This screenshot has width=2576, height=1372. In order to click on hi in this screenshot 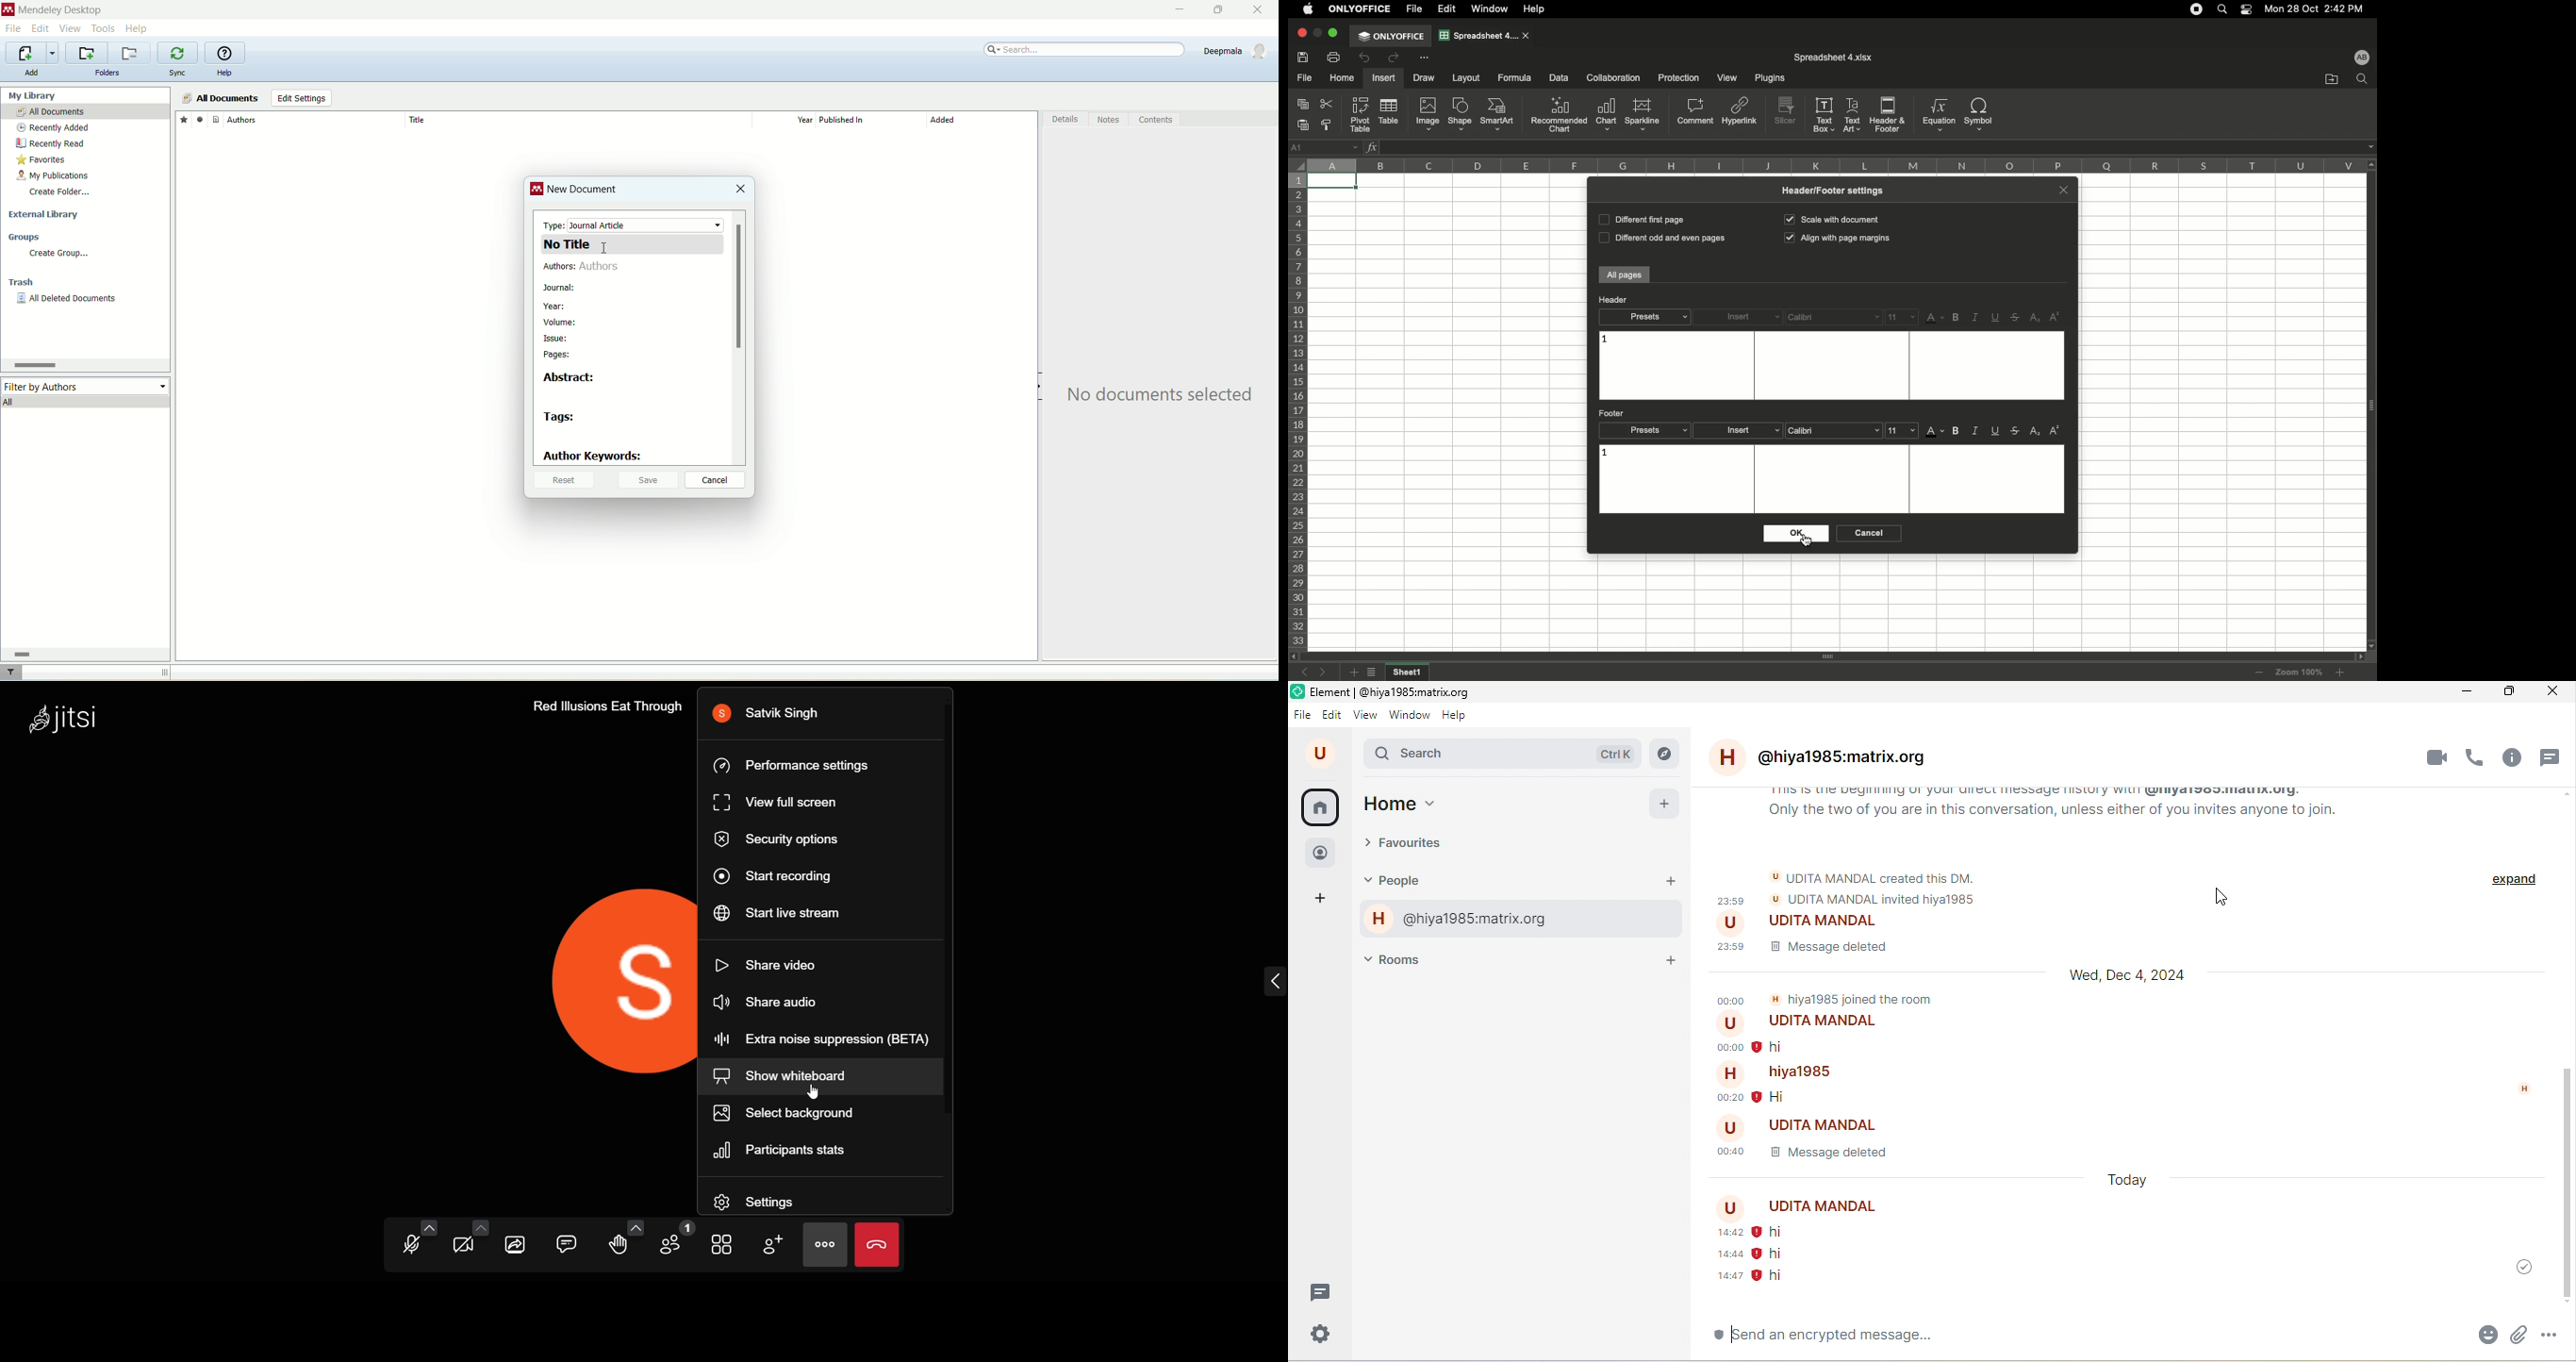, I will do `click(1786, 1046)`.